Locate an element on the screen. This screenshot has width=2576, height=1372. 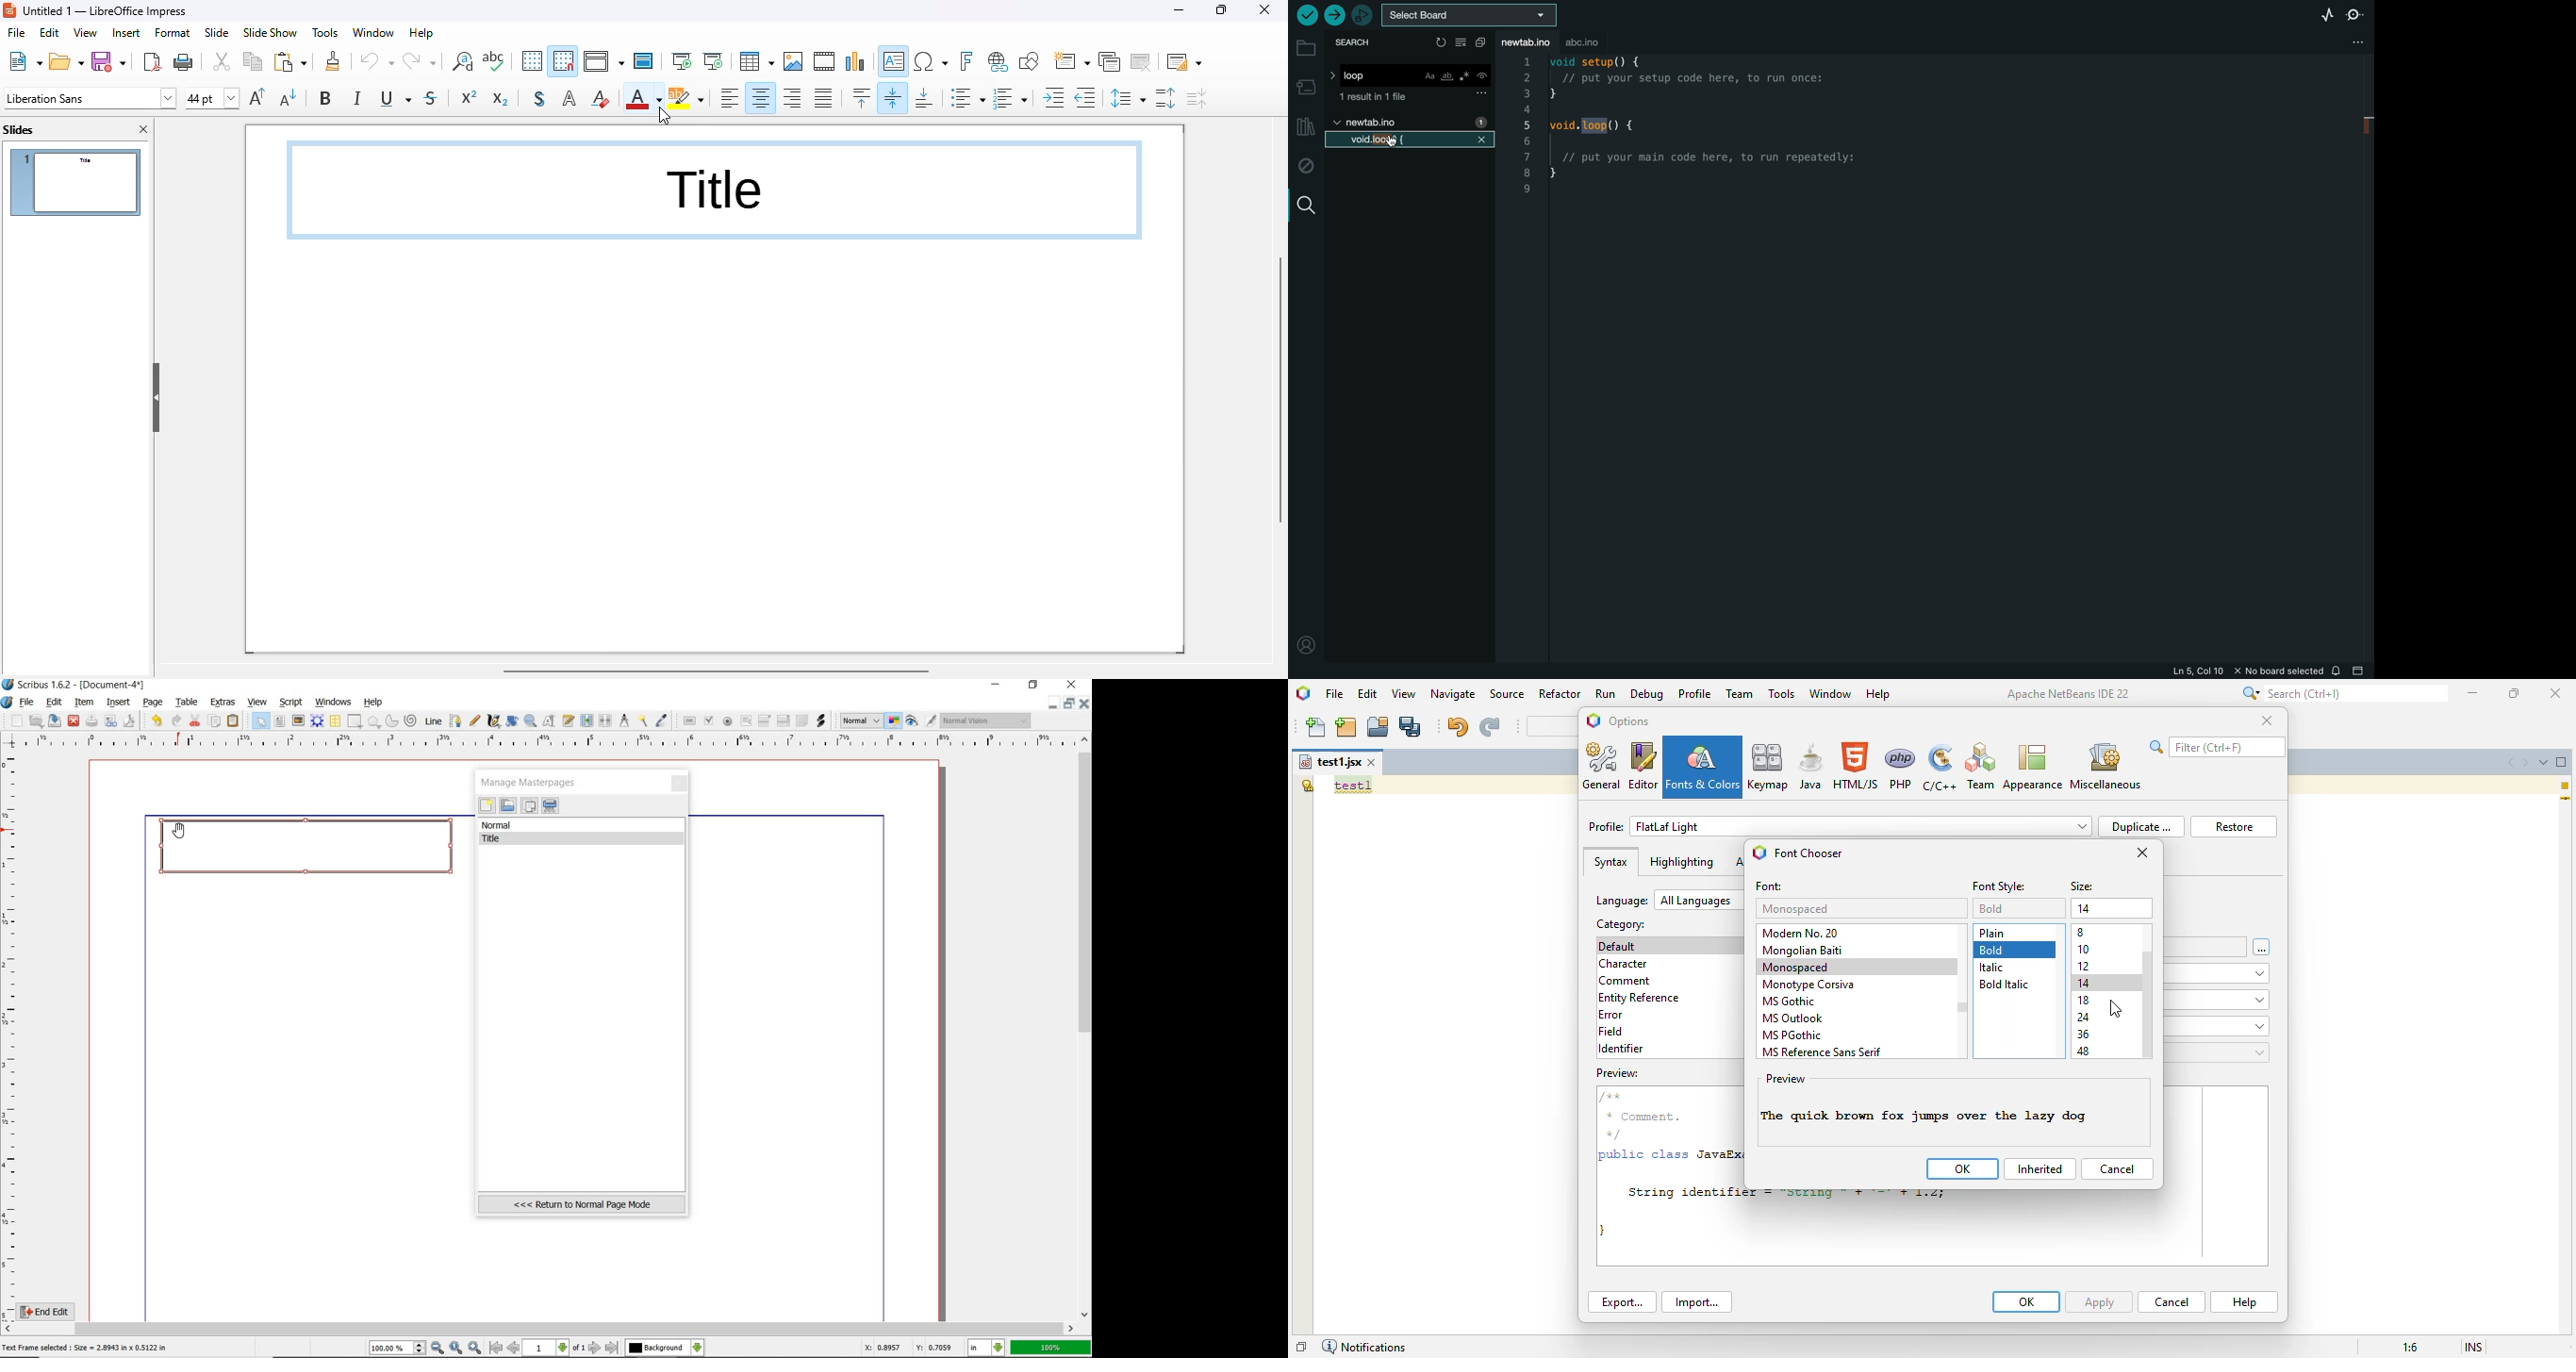
slide show is located at coordinates (272, 32).